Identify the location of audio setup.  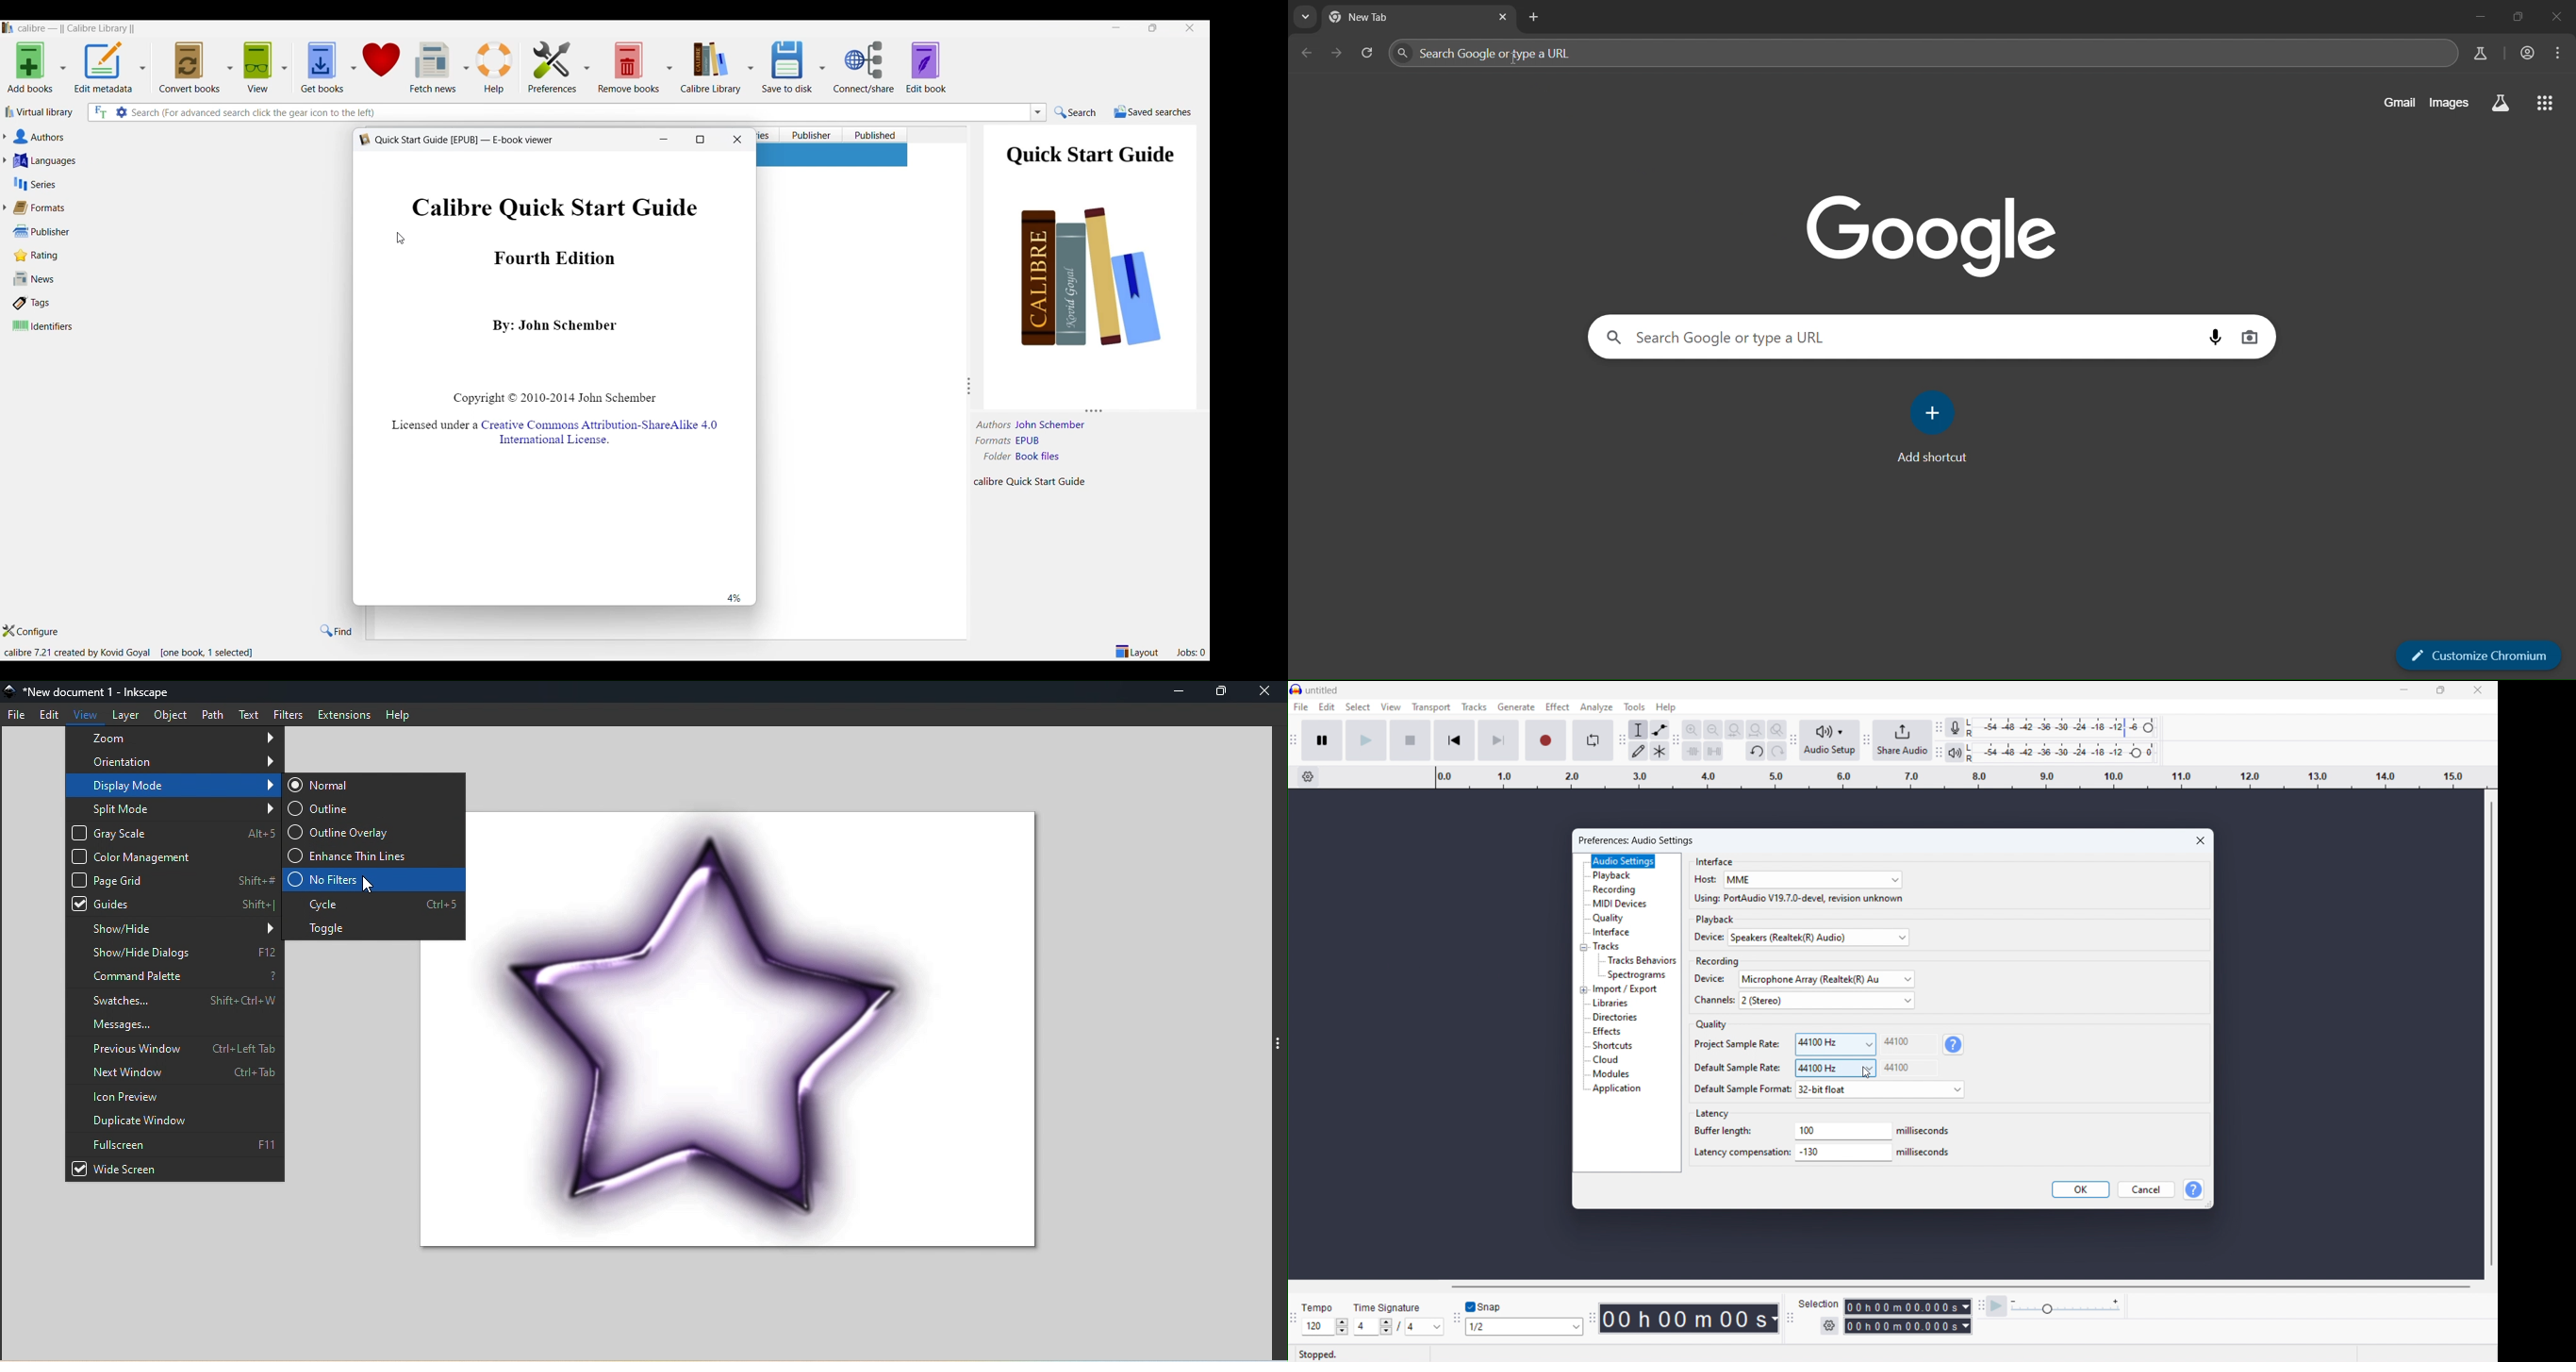
(1829, 740).